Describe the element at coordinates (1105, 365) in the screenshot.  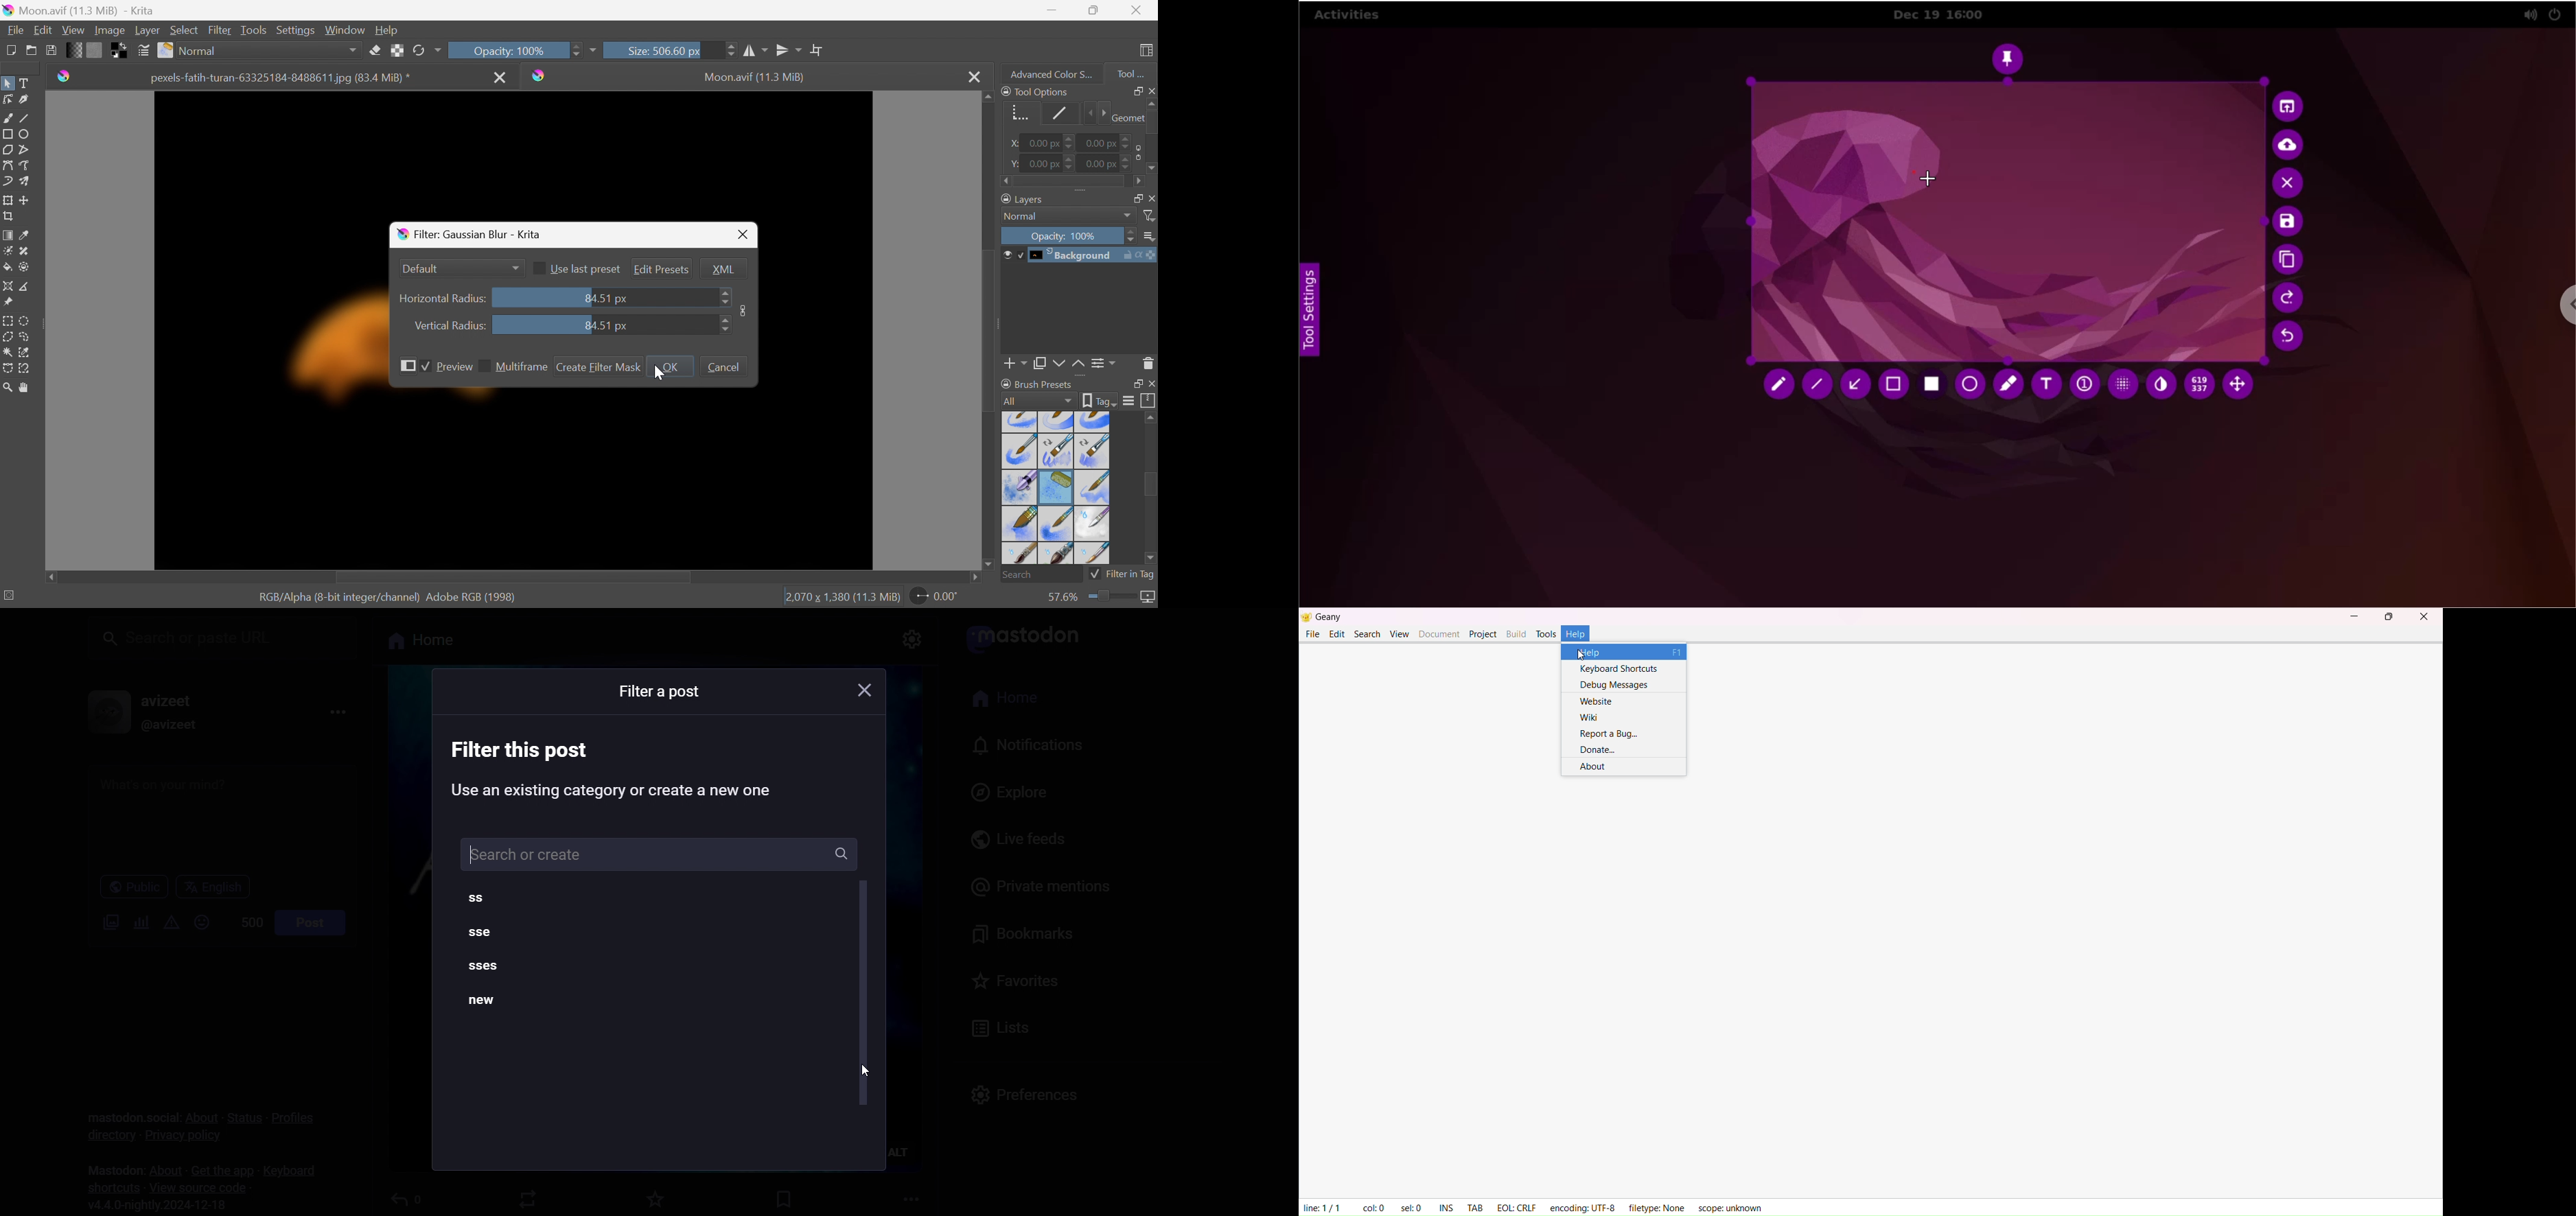
I see `View or change the layer properties` at that location.